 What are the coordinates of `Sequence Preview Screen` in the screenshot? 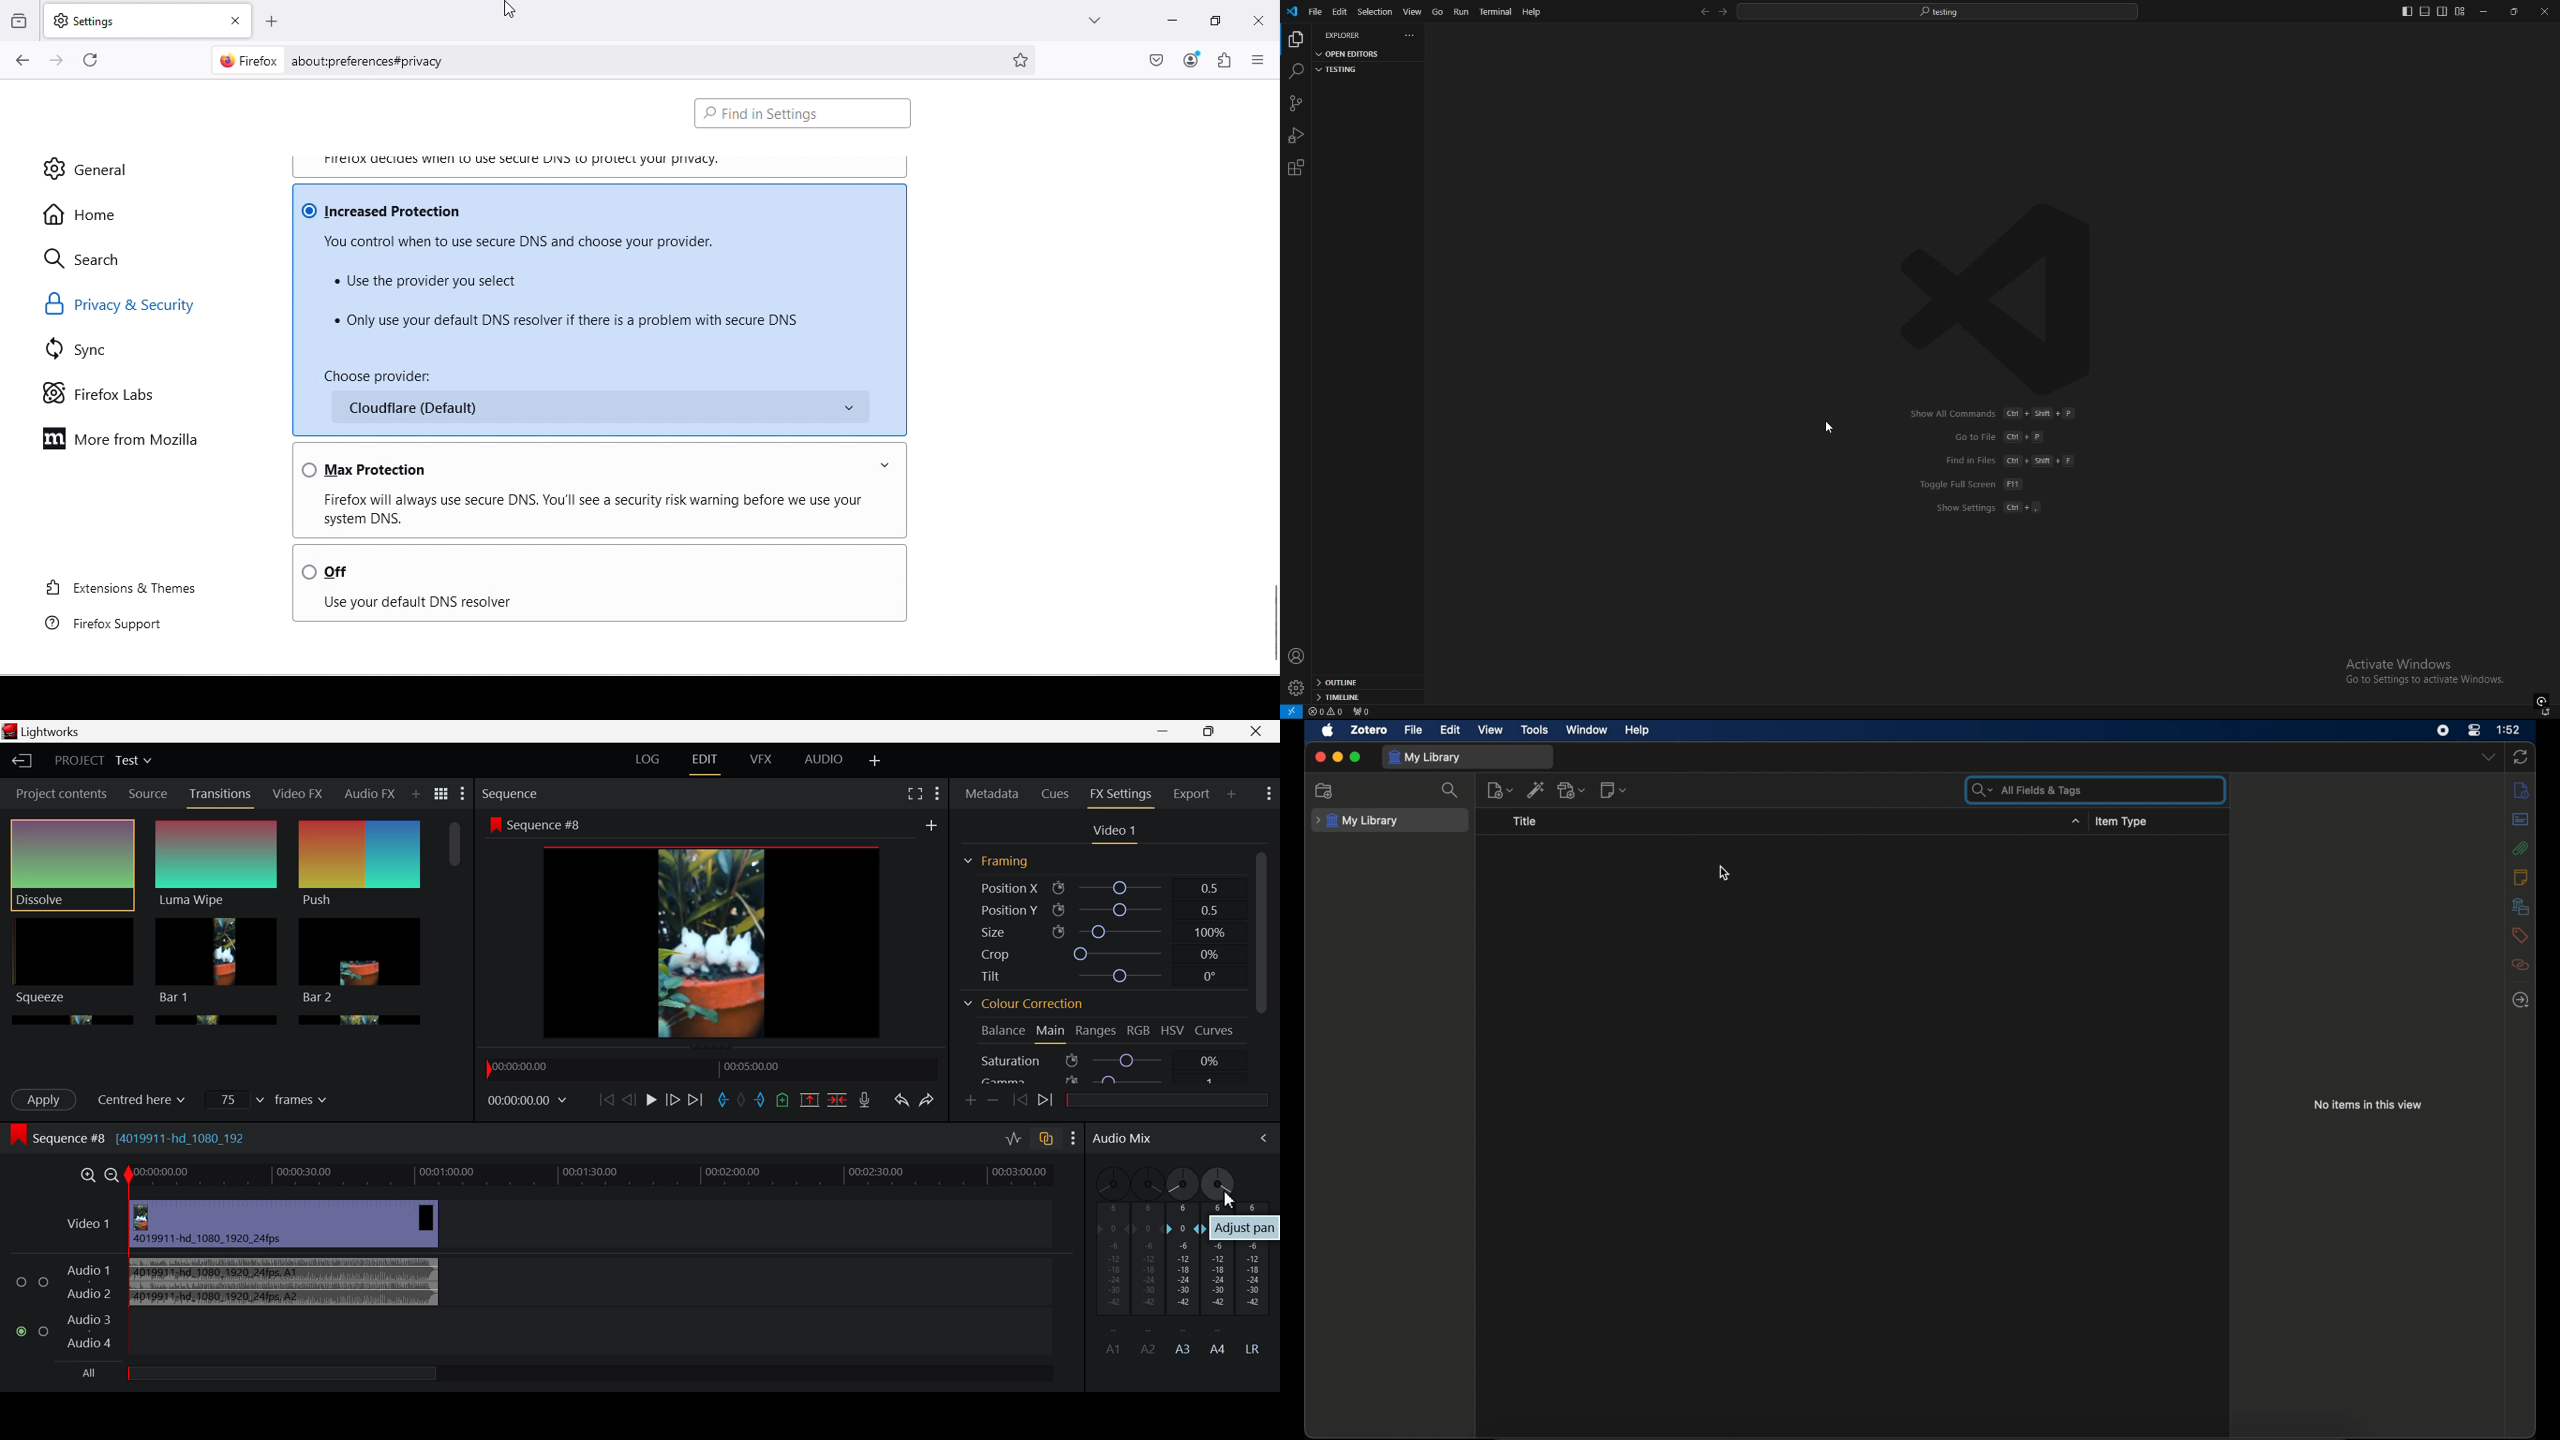 It's located at (715, 929).